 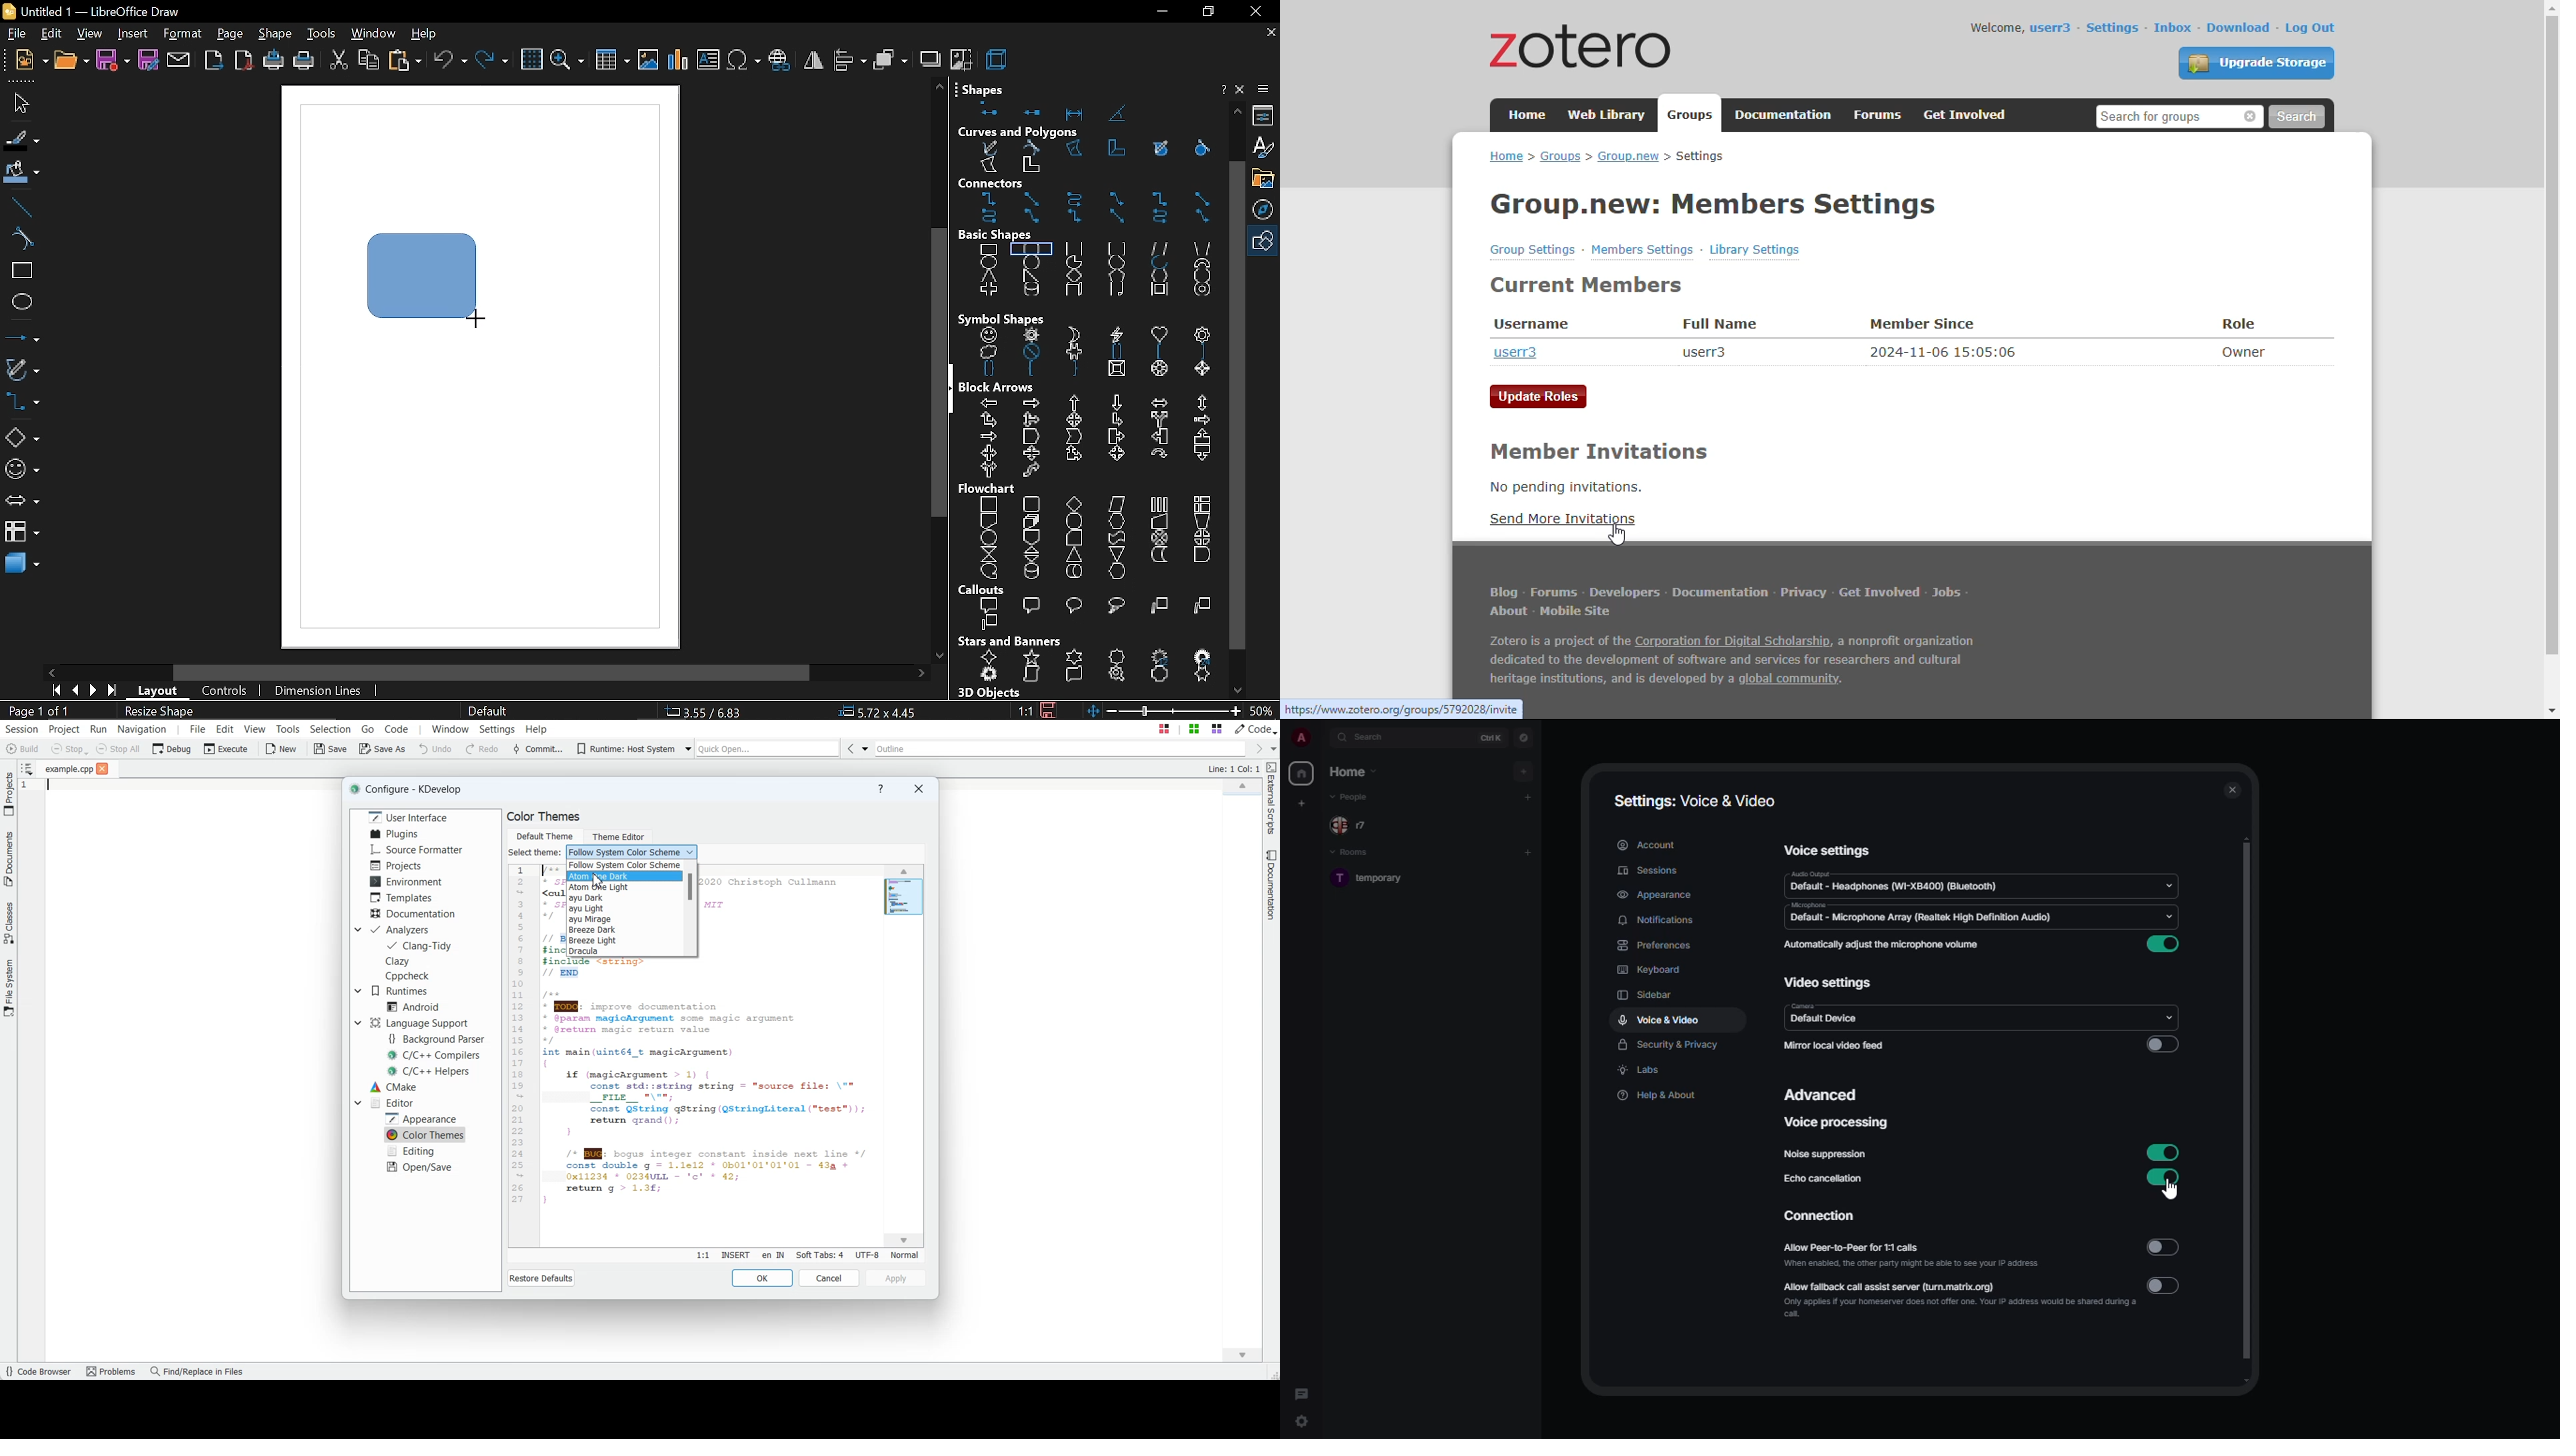 What do you see at coordinates (1372, 879) in the screenshot?
I see `room` at bounding box center [1372, 879].